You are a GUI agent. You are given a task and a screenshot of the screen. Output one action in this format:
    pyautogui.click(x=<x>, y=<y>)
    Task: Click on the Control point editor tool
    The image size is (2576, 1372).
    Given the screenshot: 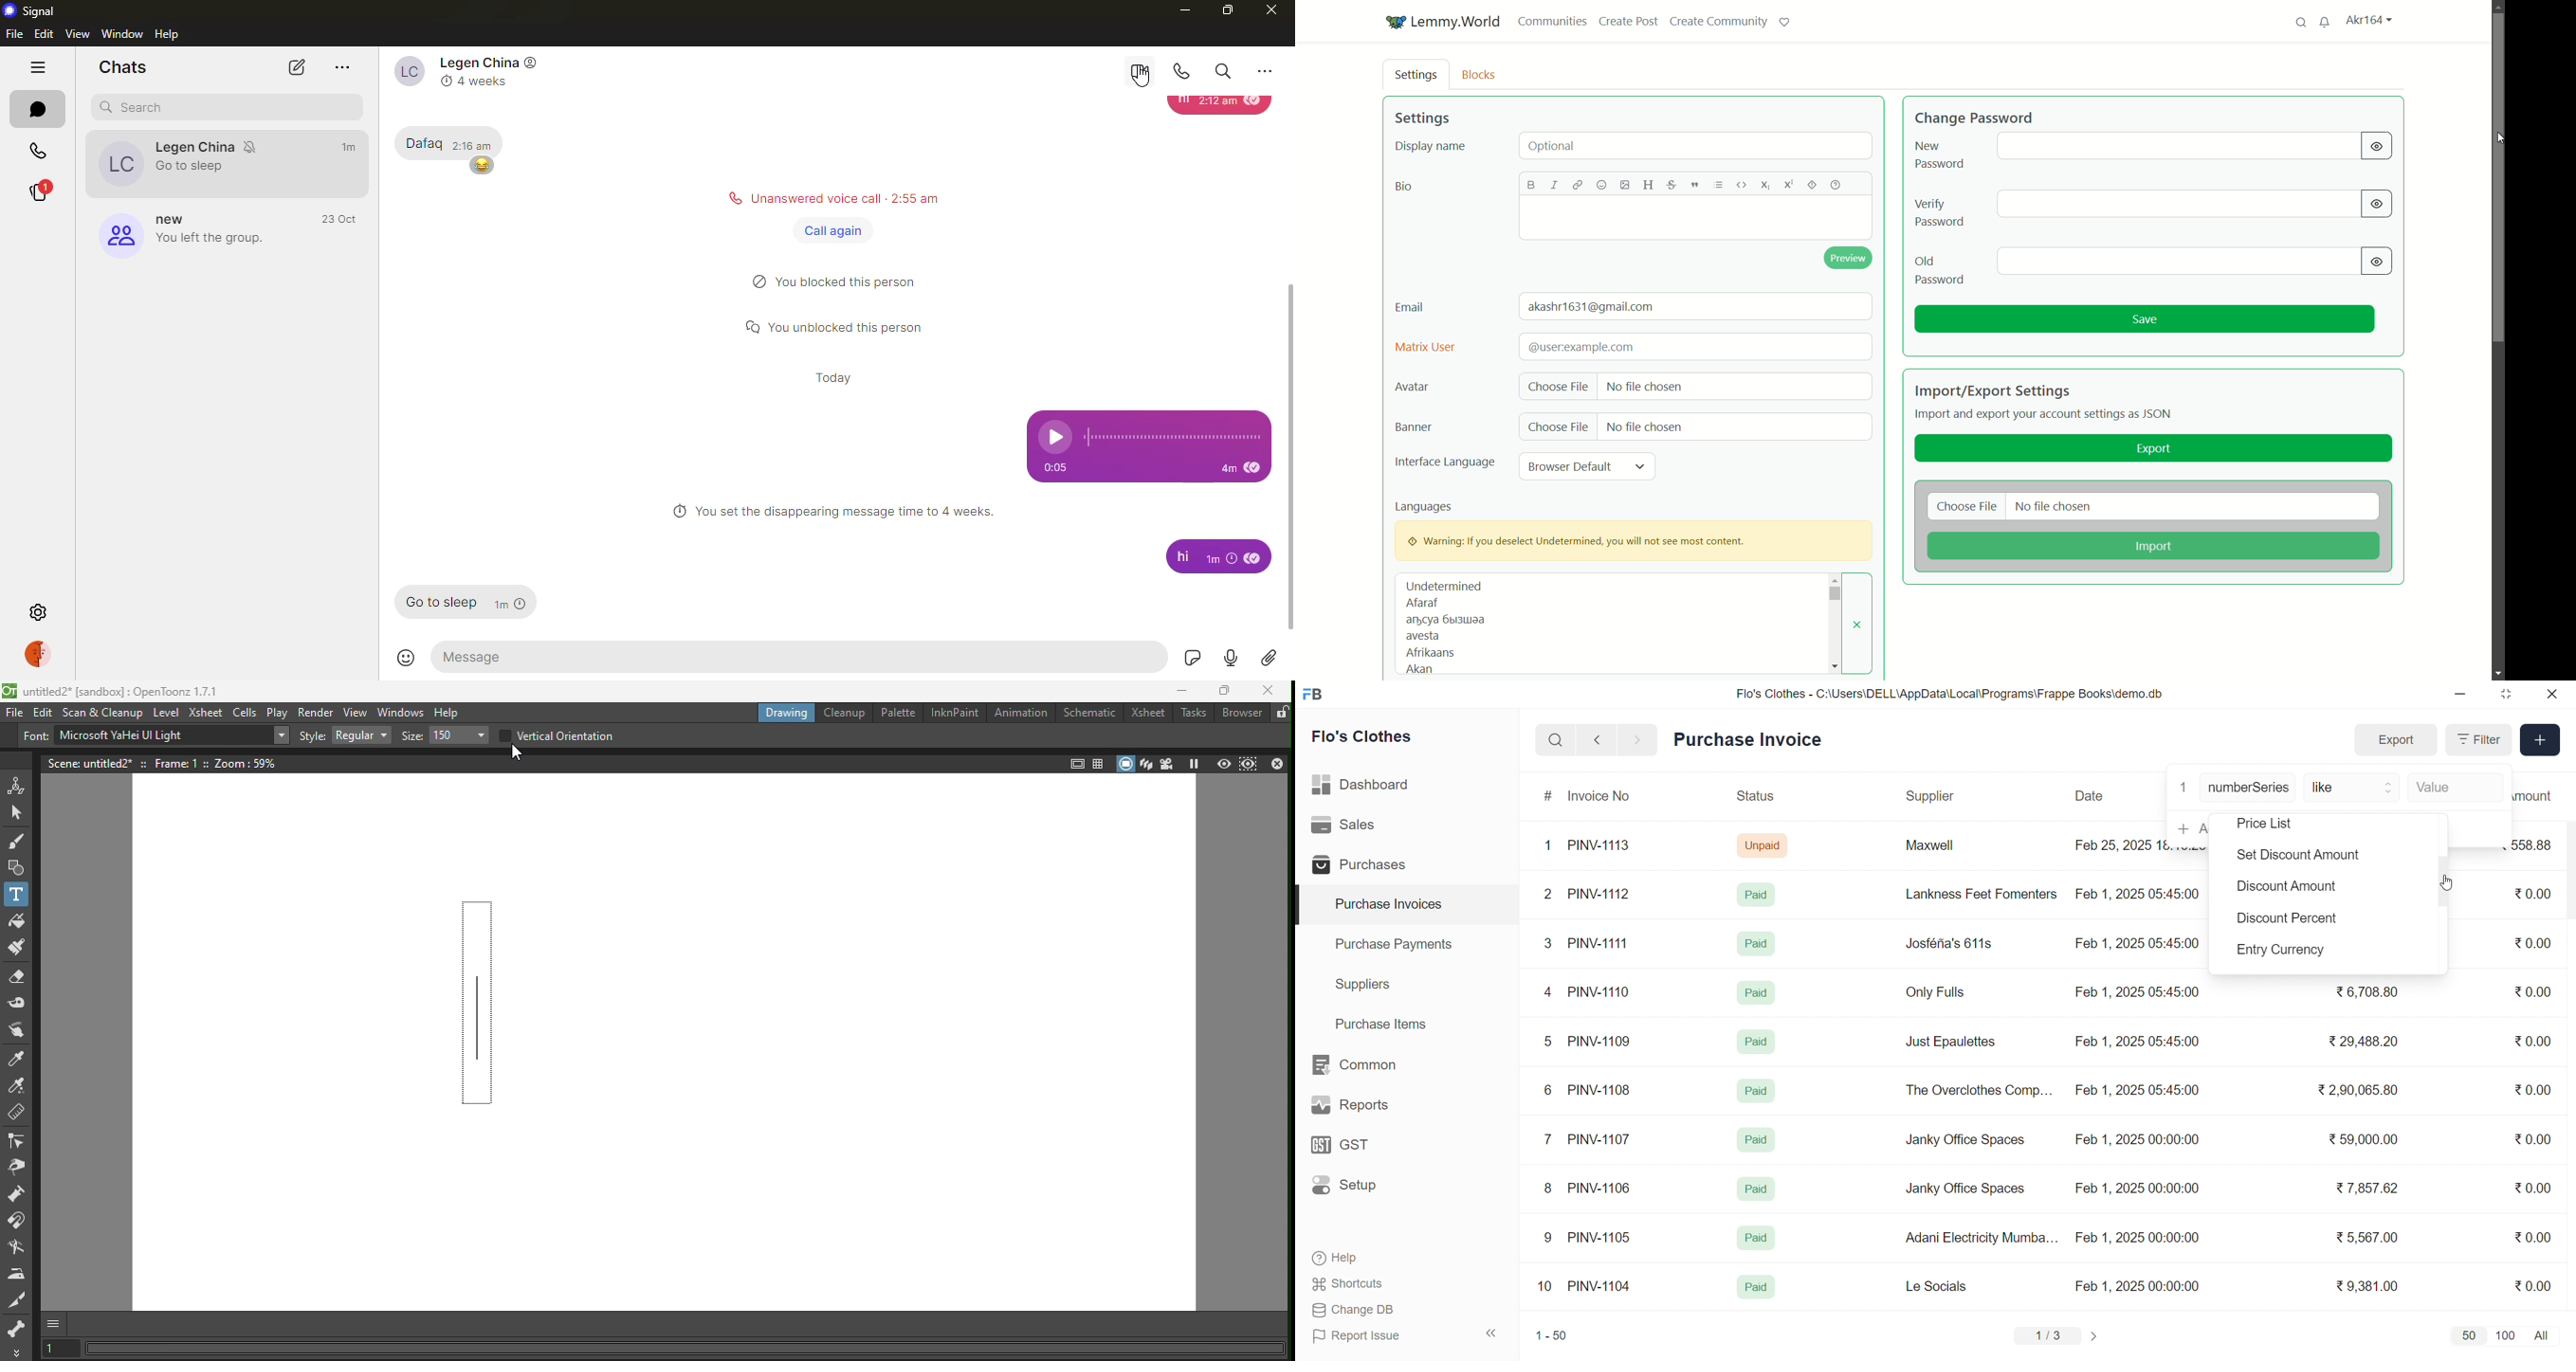 What is the action you would take?
    pyautogui.click(x=16, y=1139)
    